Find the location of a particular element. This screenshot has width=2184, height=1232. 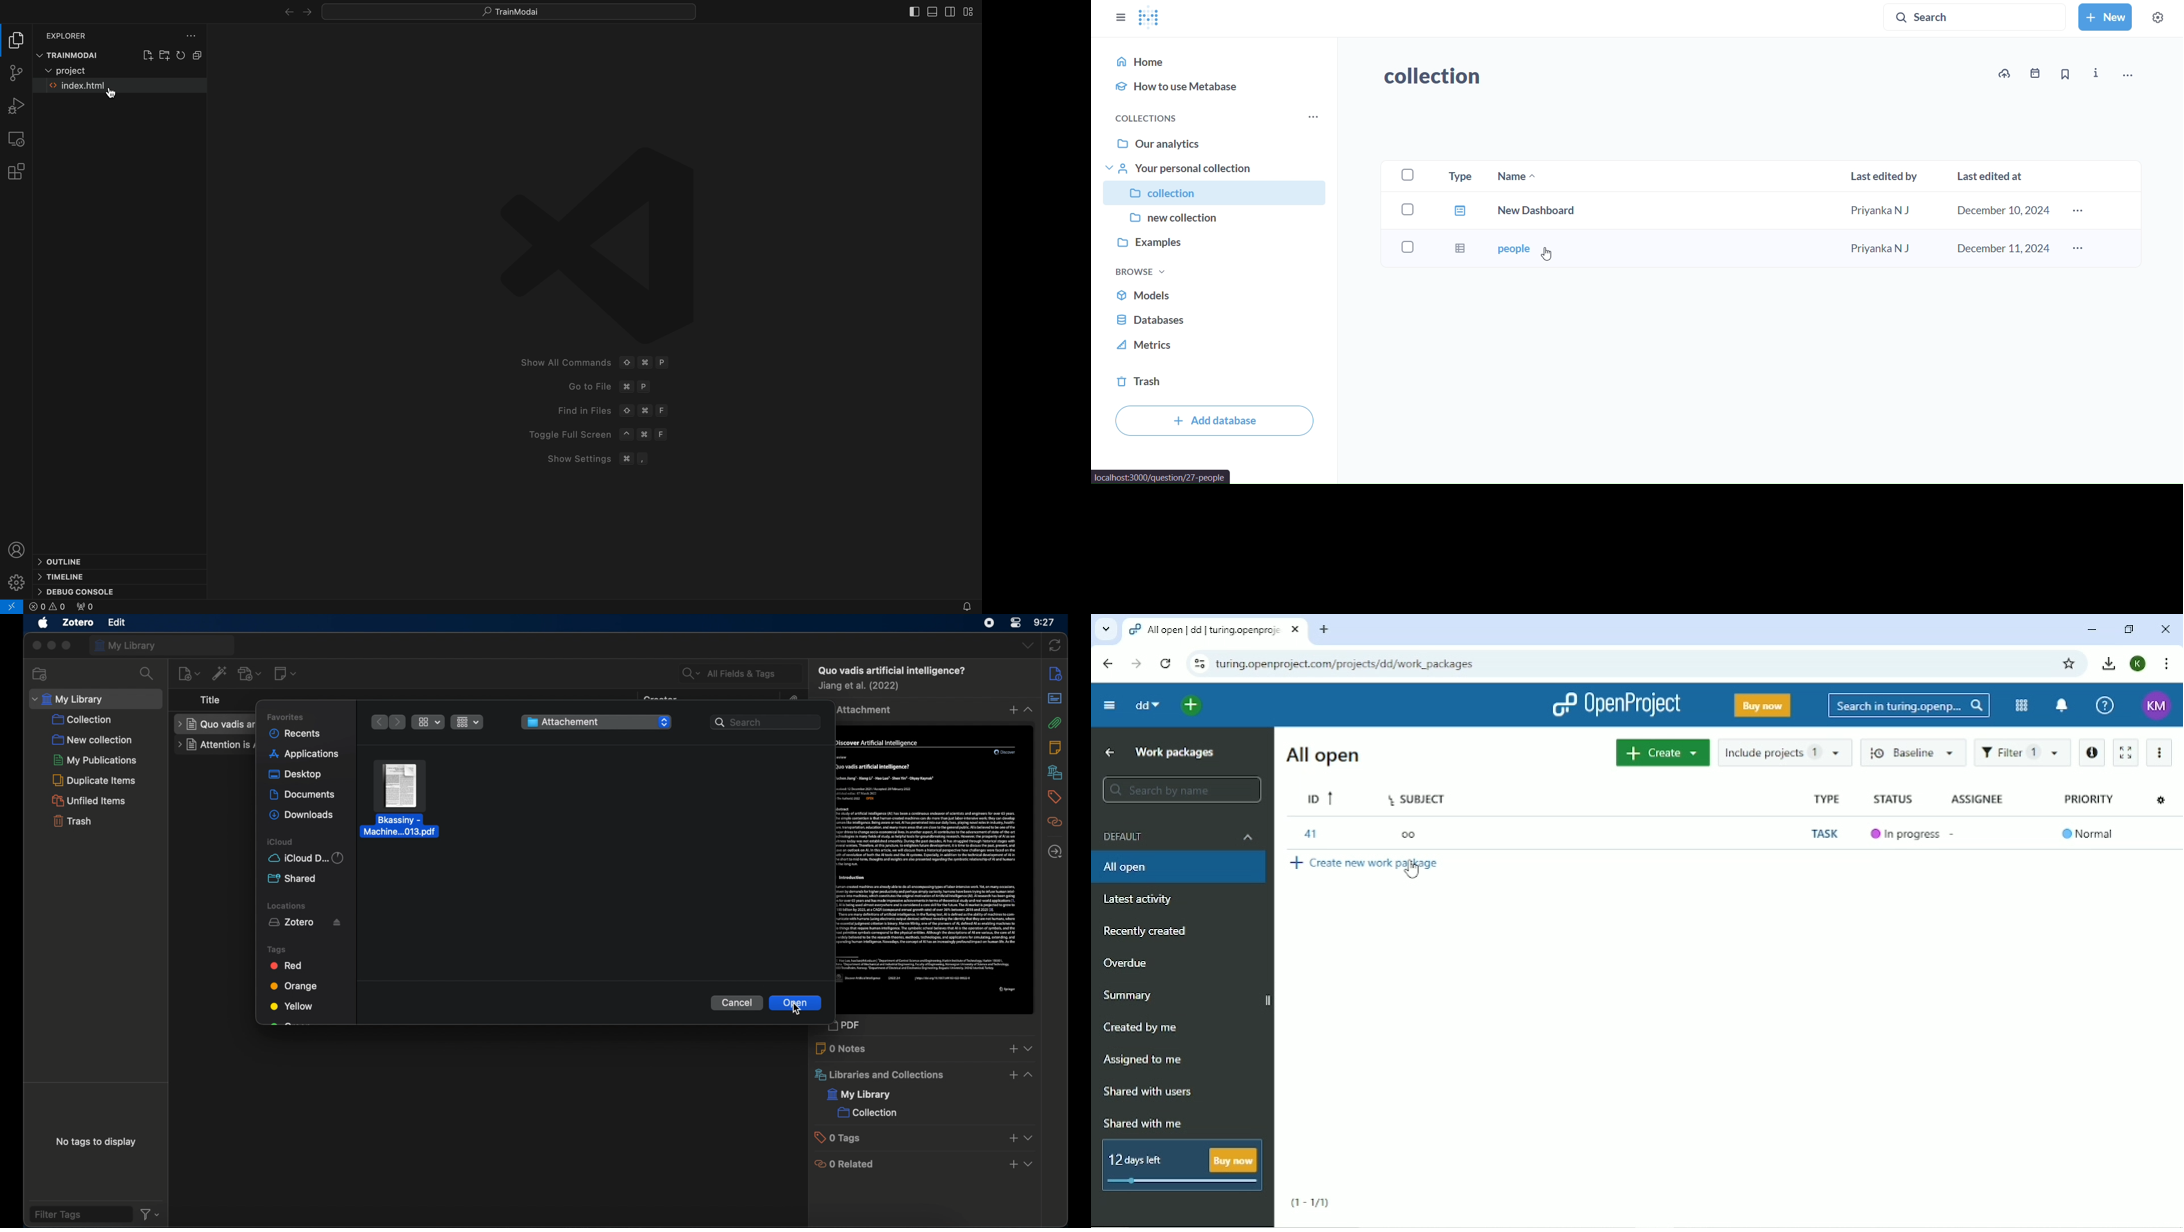

attachments is located at coordinates (1055, 723).